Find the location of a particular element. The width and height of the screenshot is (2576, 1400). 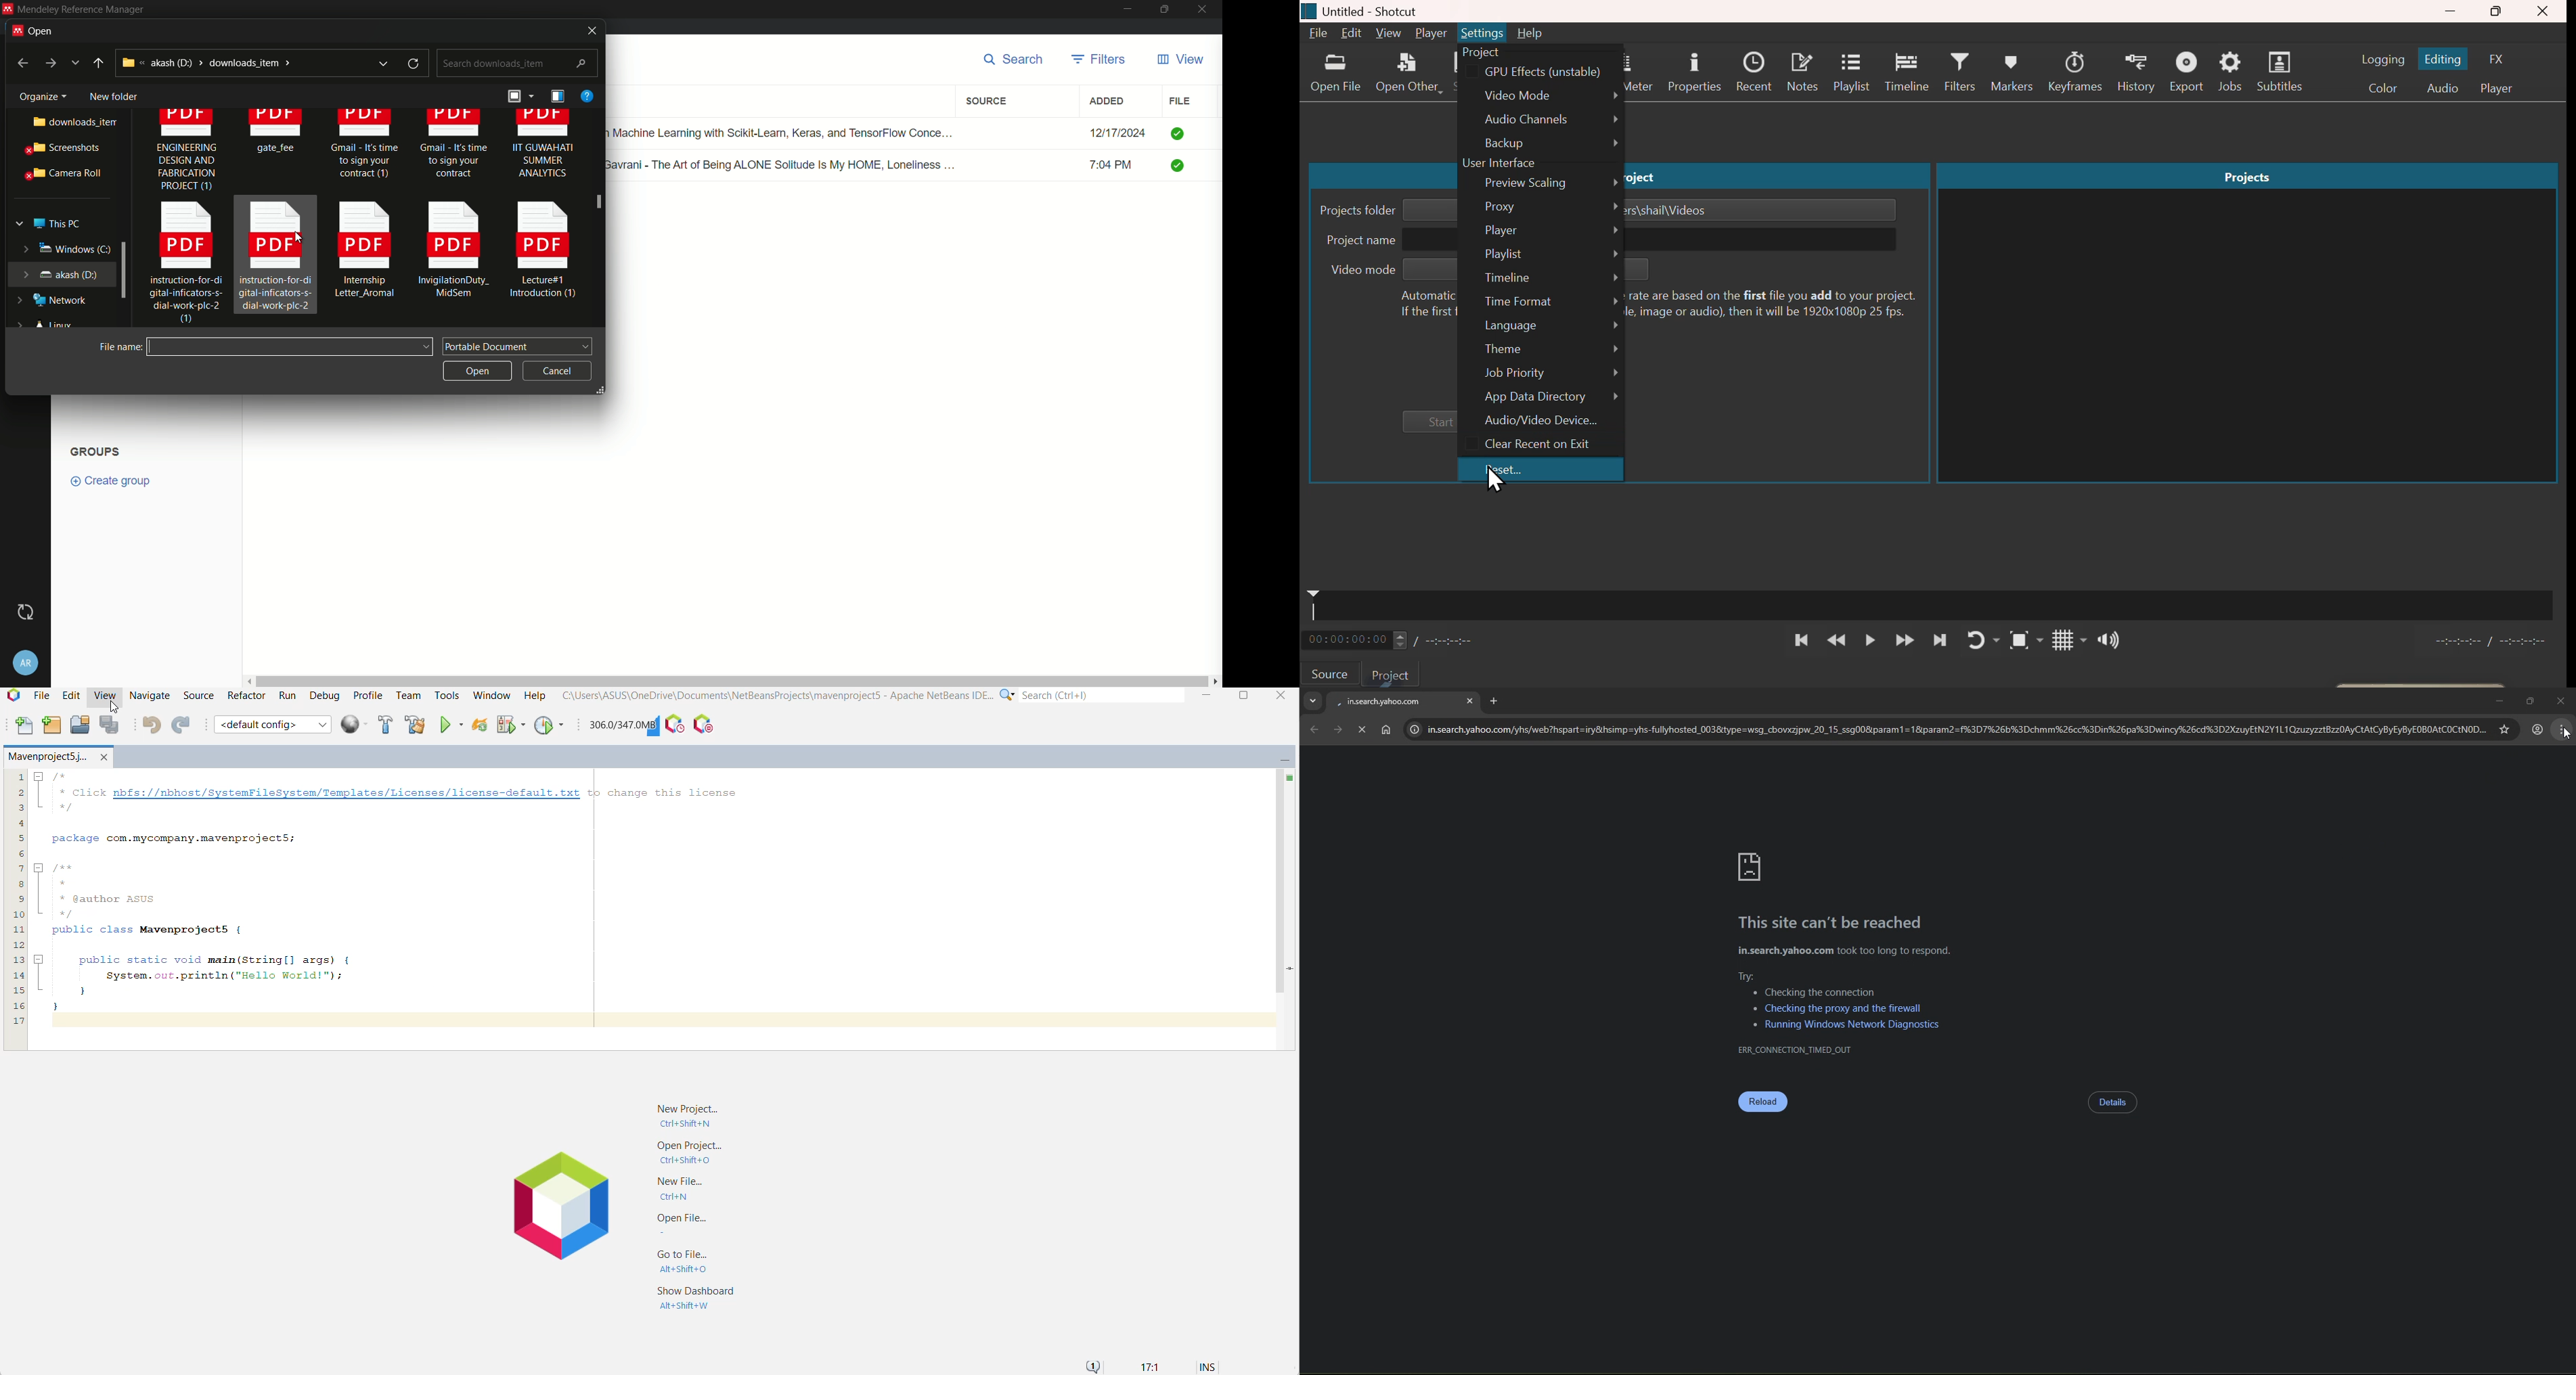

logo is located at coordinates (1752, 868).